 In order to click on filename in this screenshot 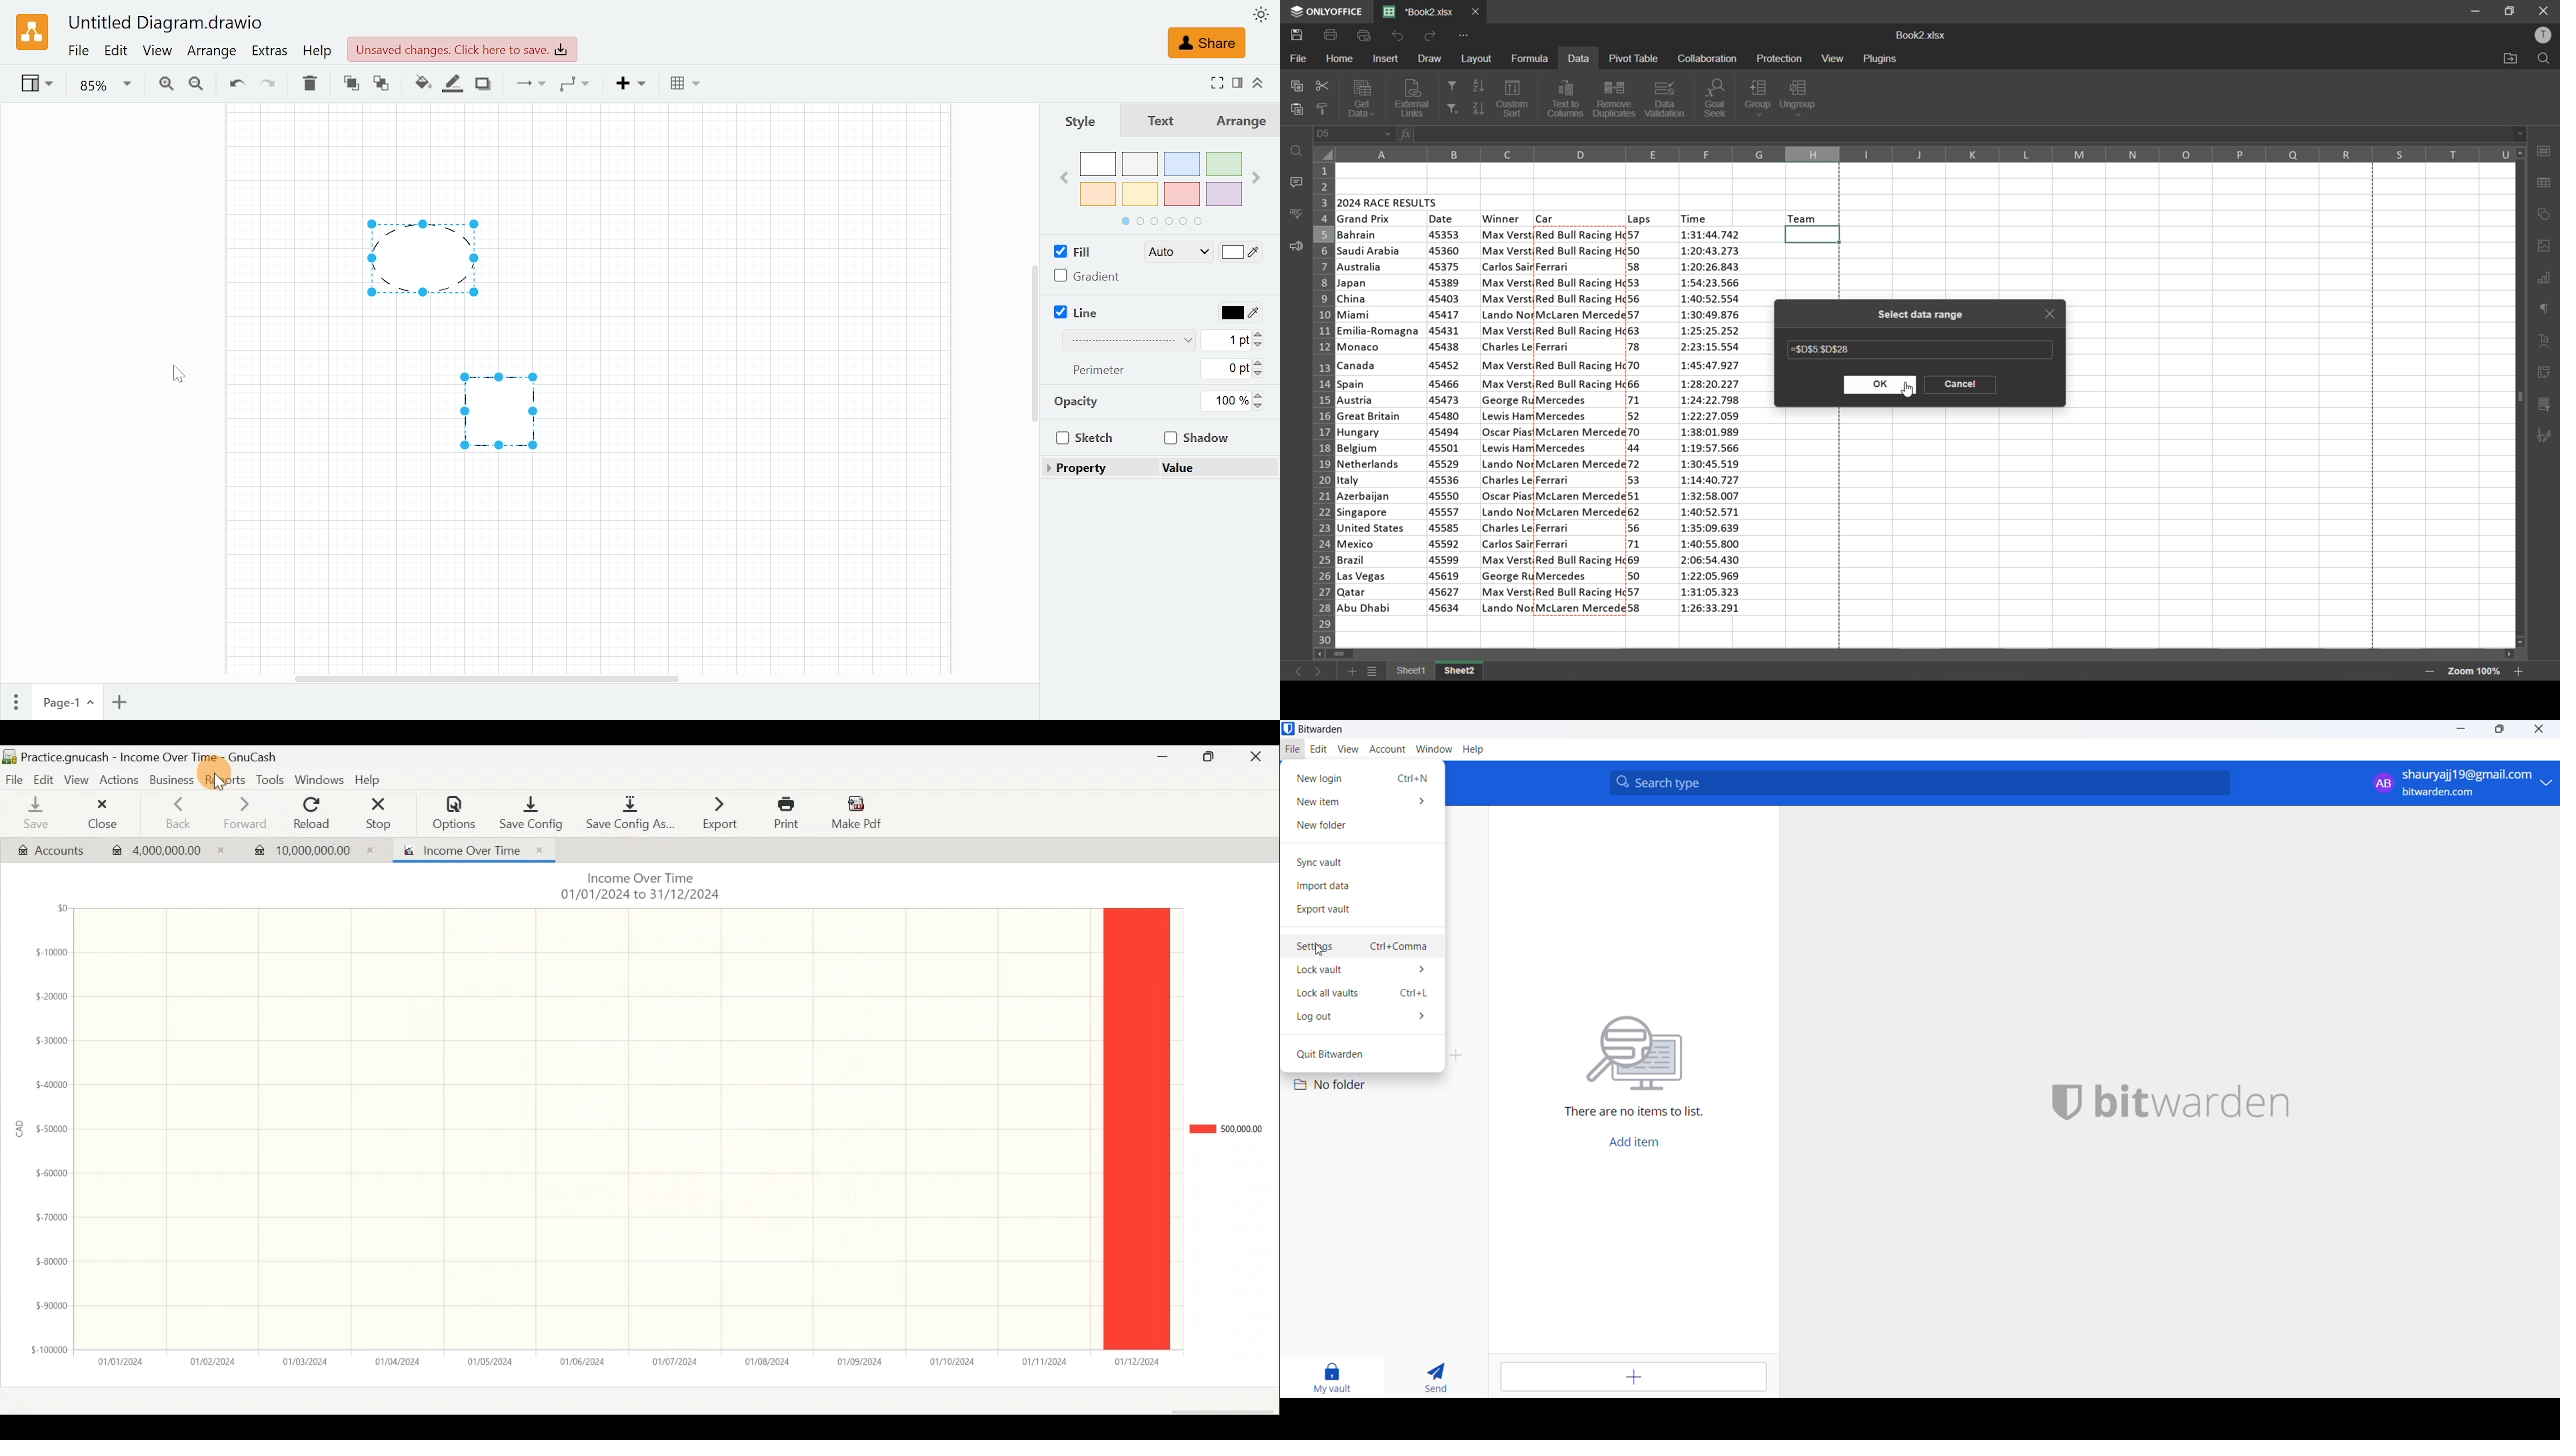, I will do `click(1423, 11)`.